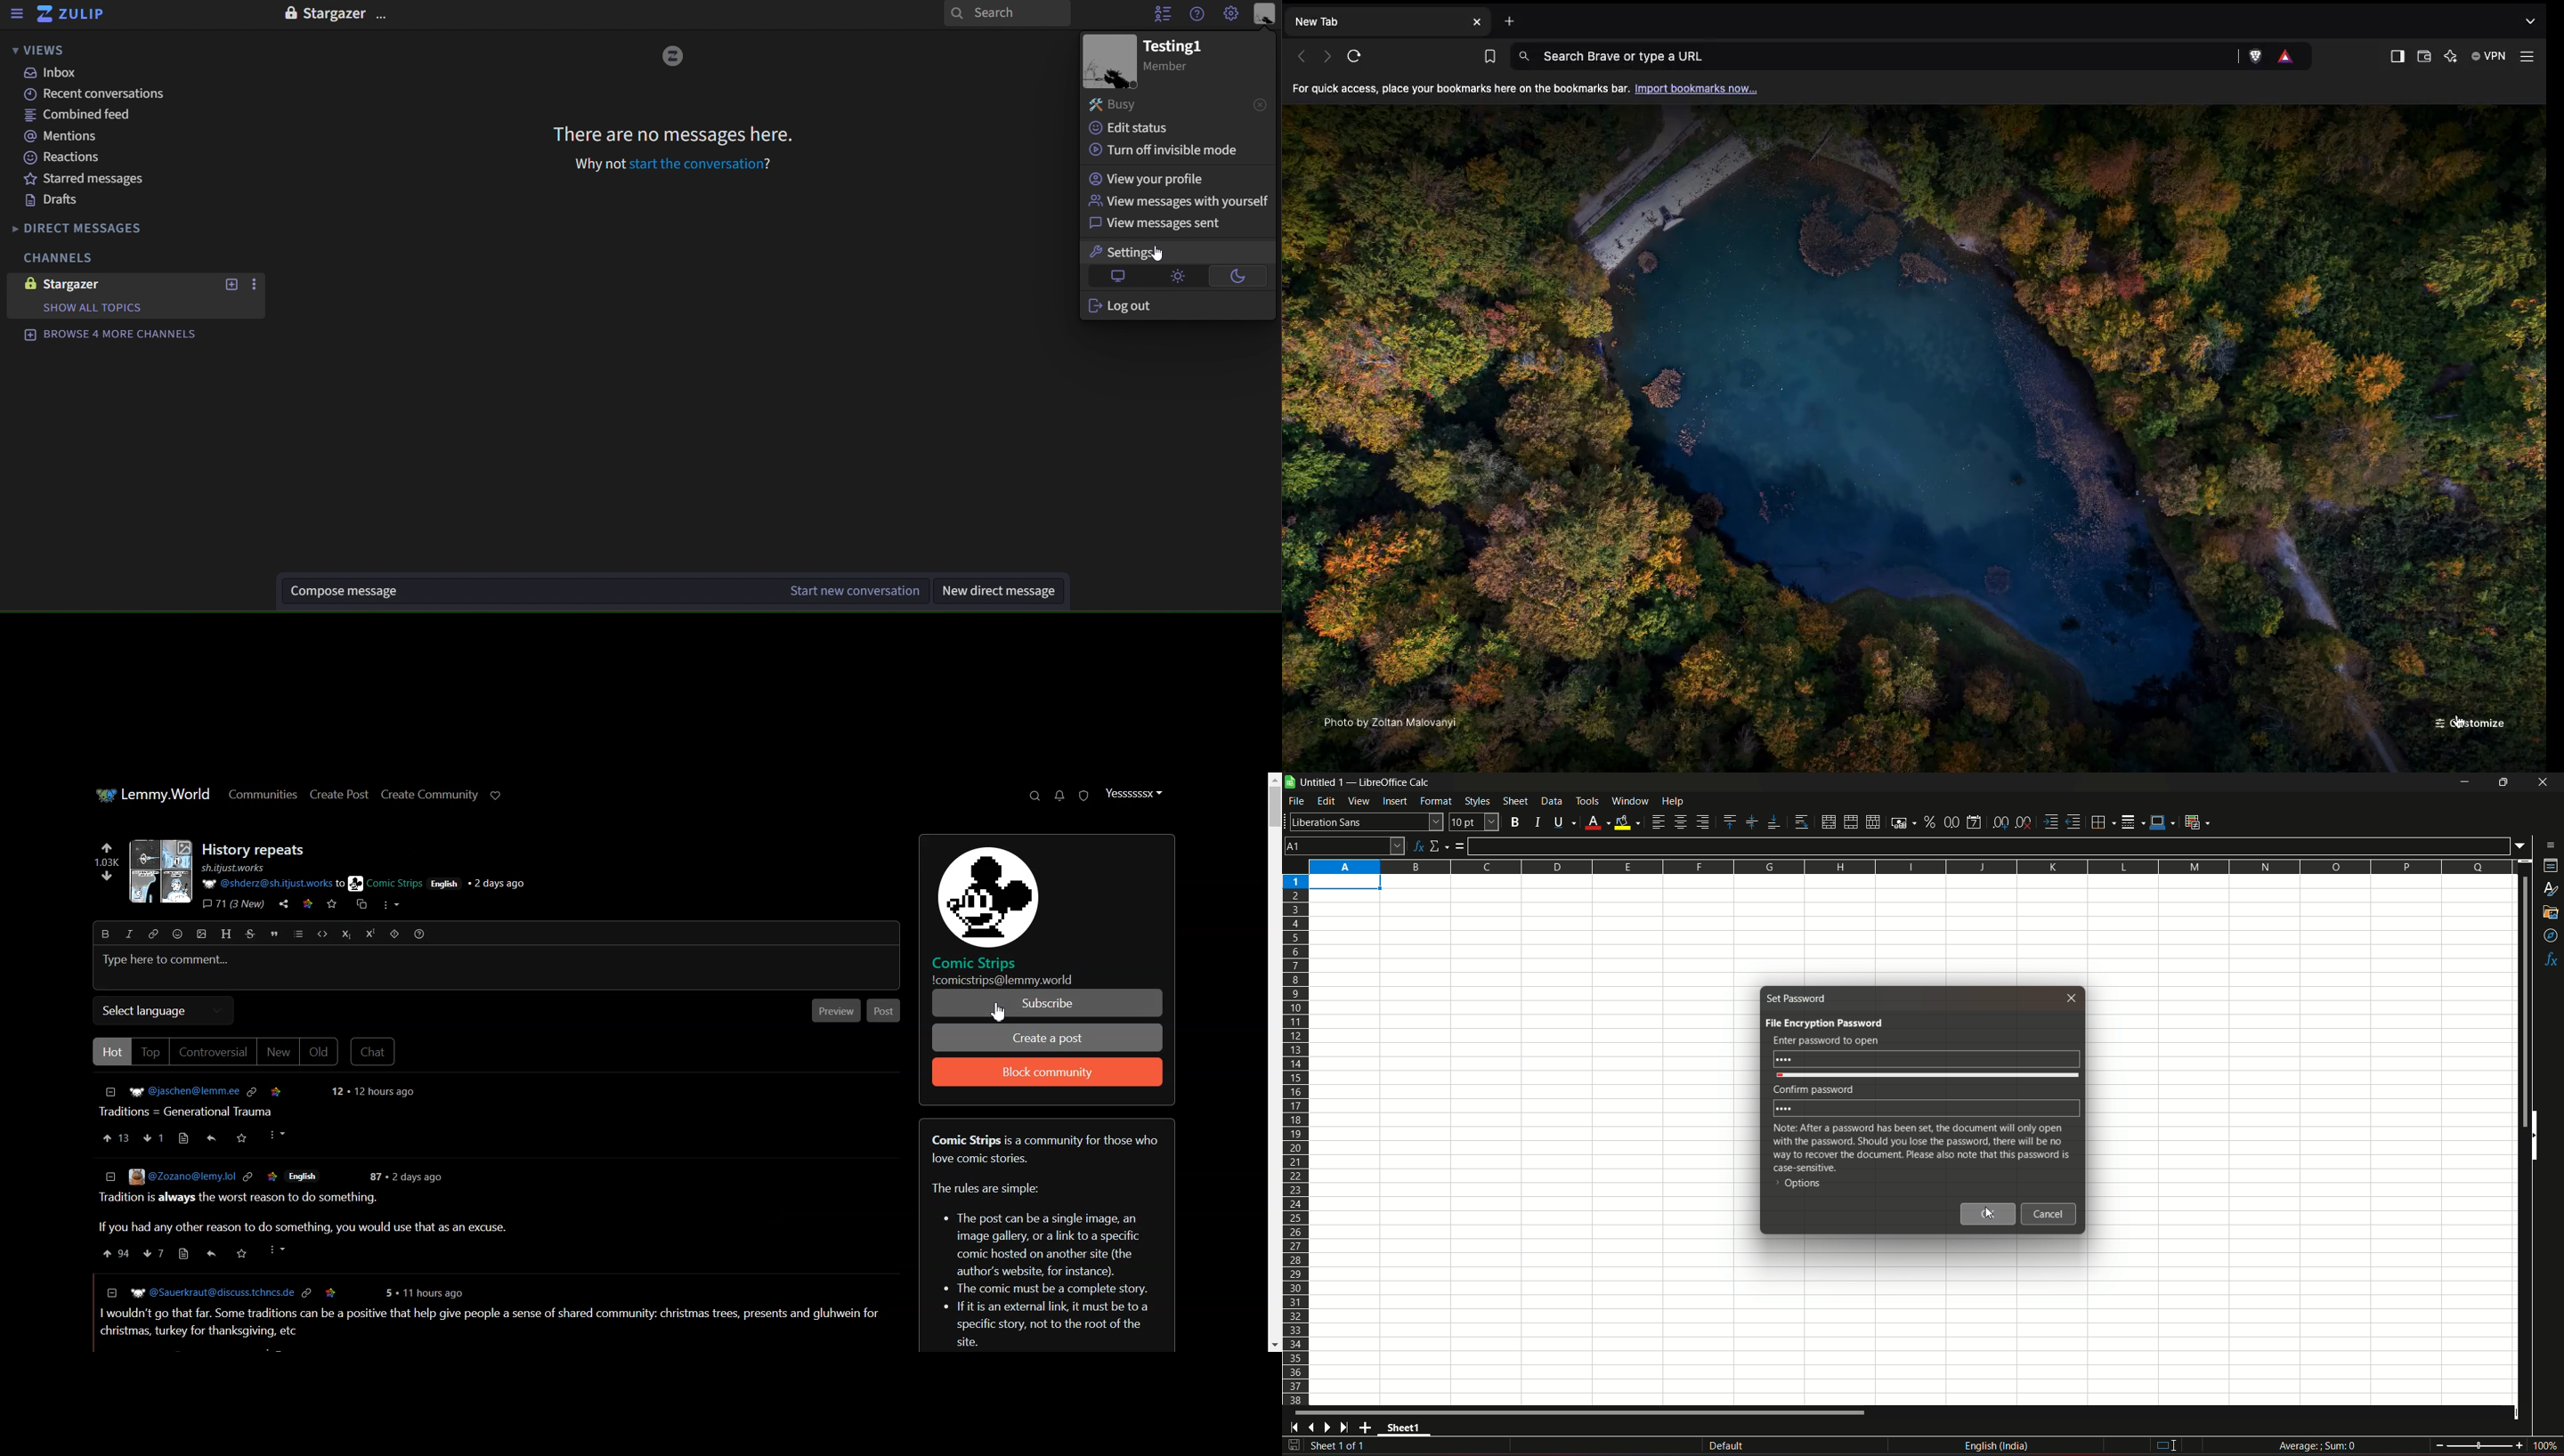 This screenshot has width=2576, height=1456. I want to click on help, so click(1198, 13).